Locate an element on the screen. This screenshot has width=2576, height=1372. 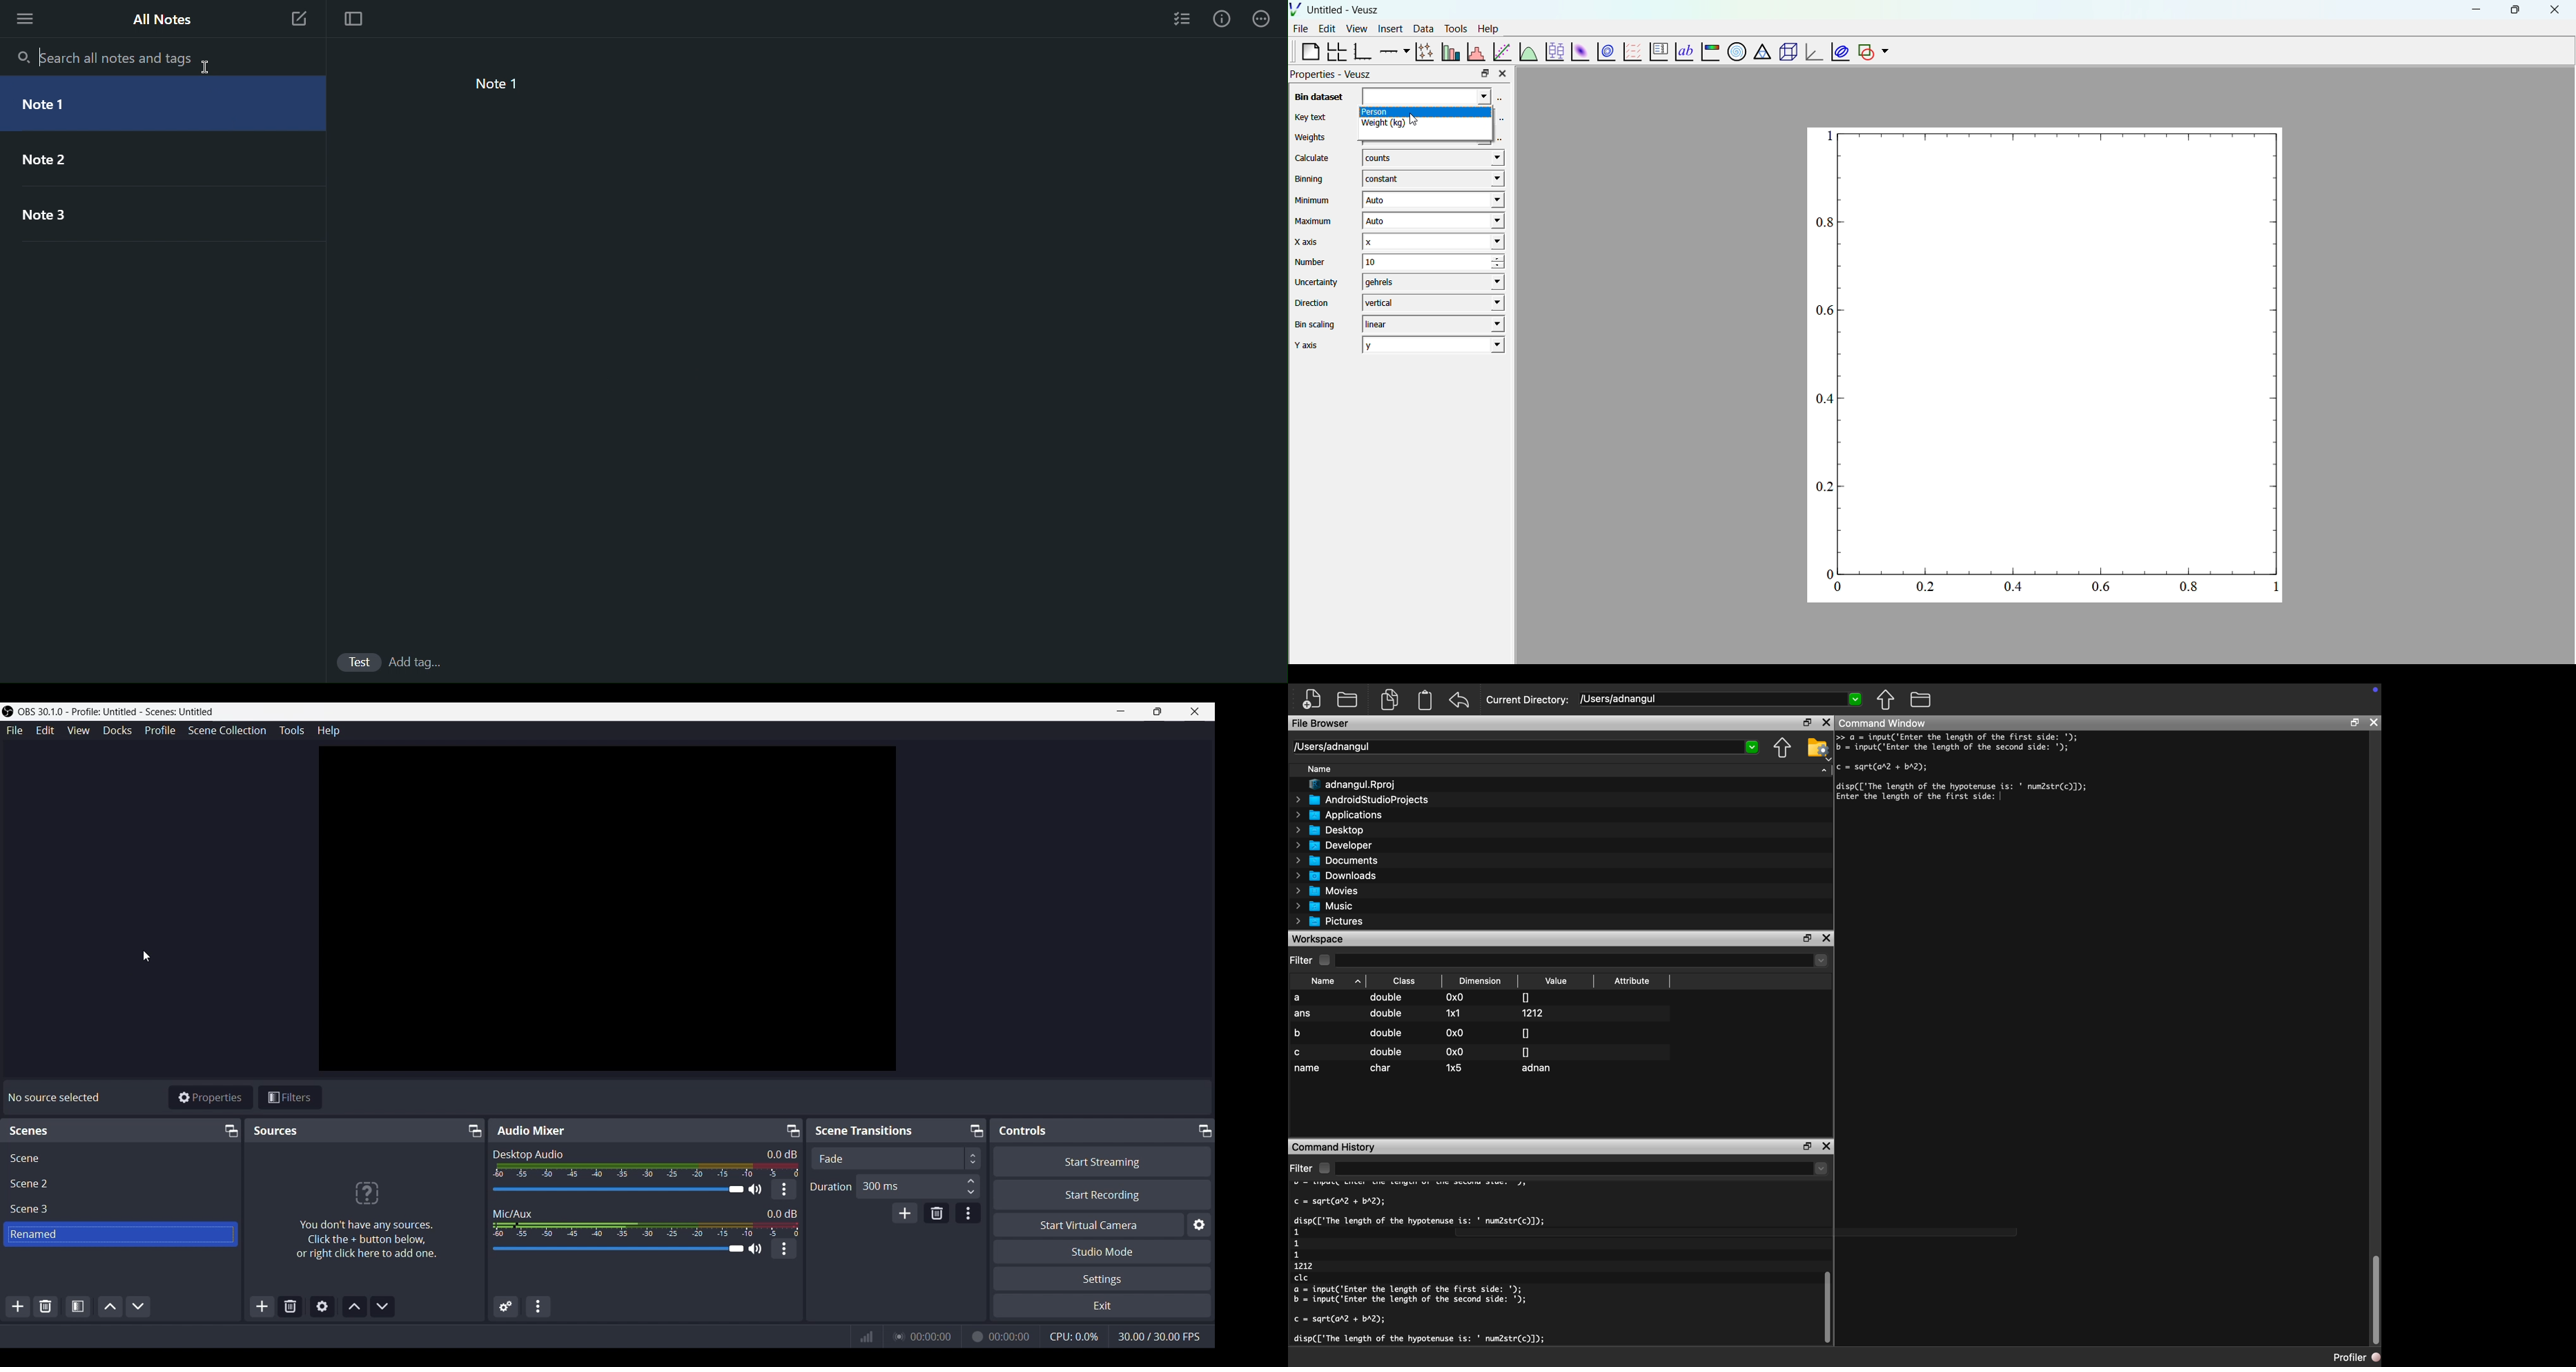
folder is located at coordinates (1920, 699).